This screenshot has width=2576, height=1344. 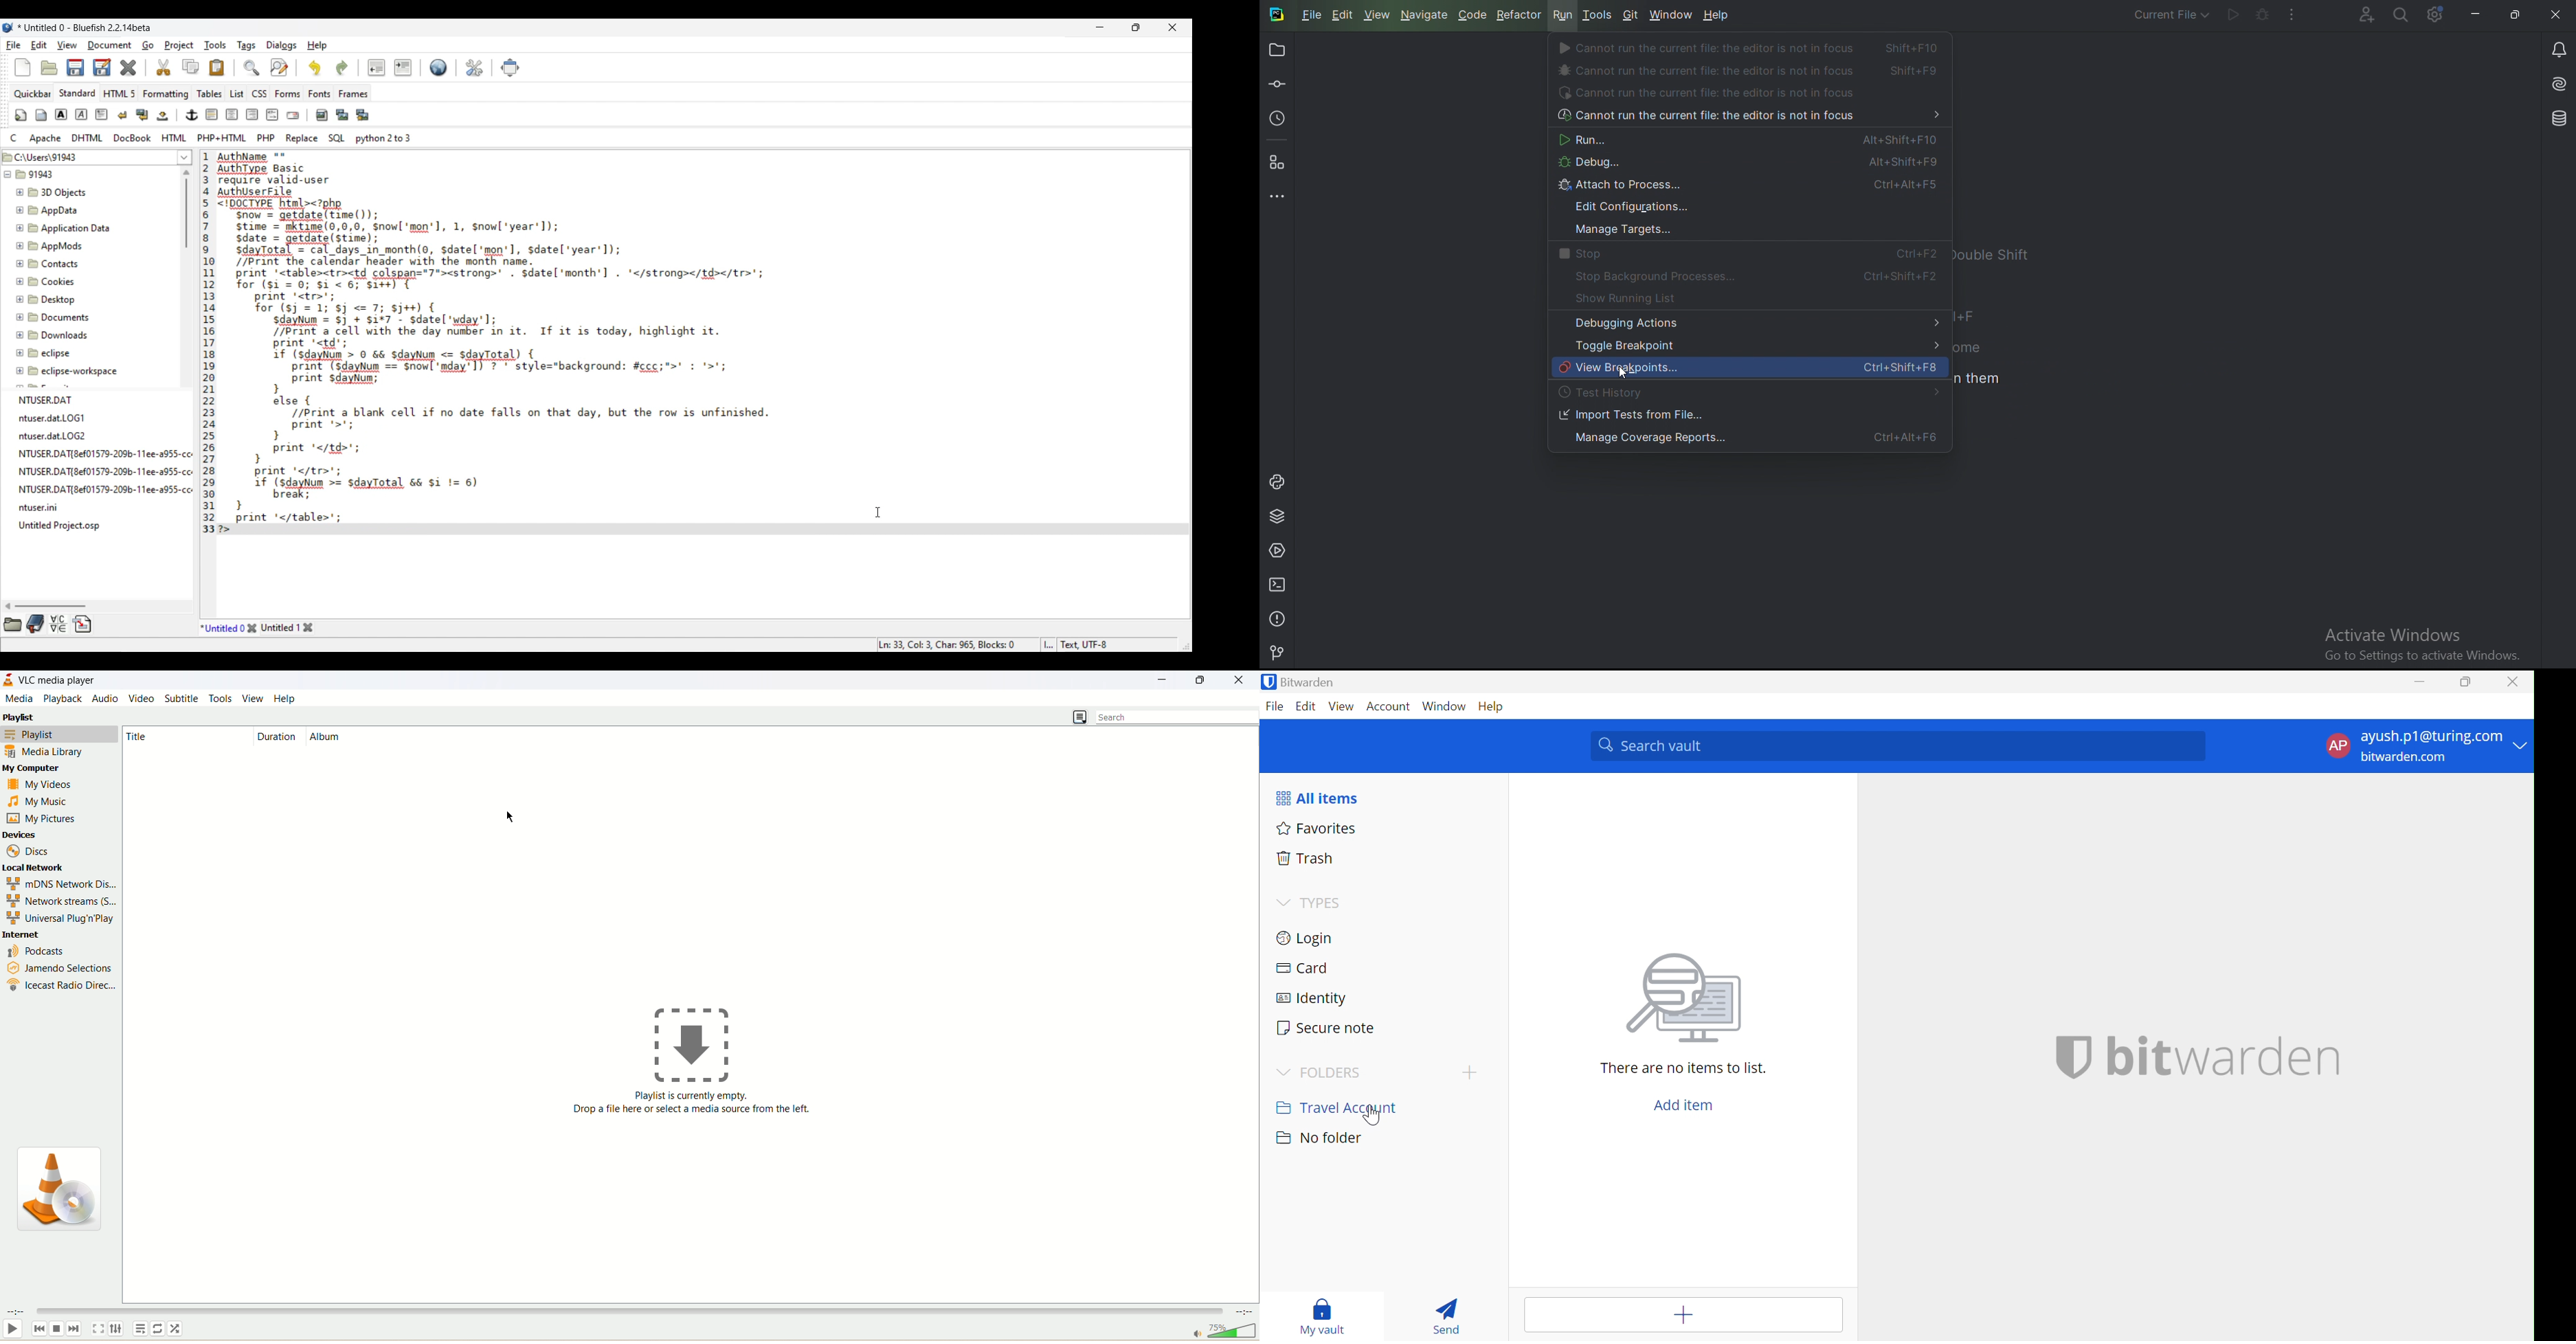 What do you see at coordinates (342, 68) in the screenshot?
I see `Redo` at bounding box center [342, 68].